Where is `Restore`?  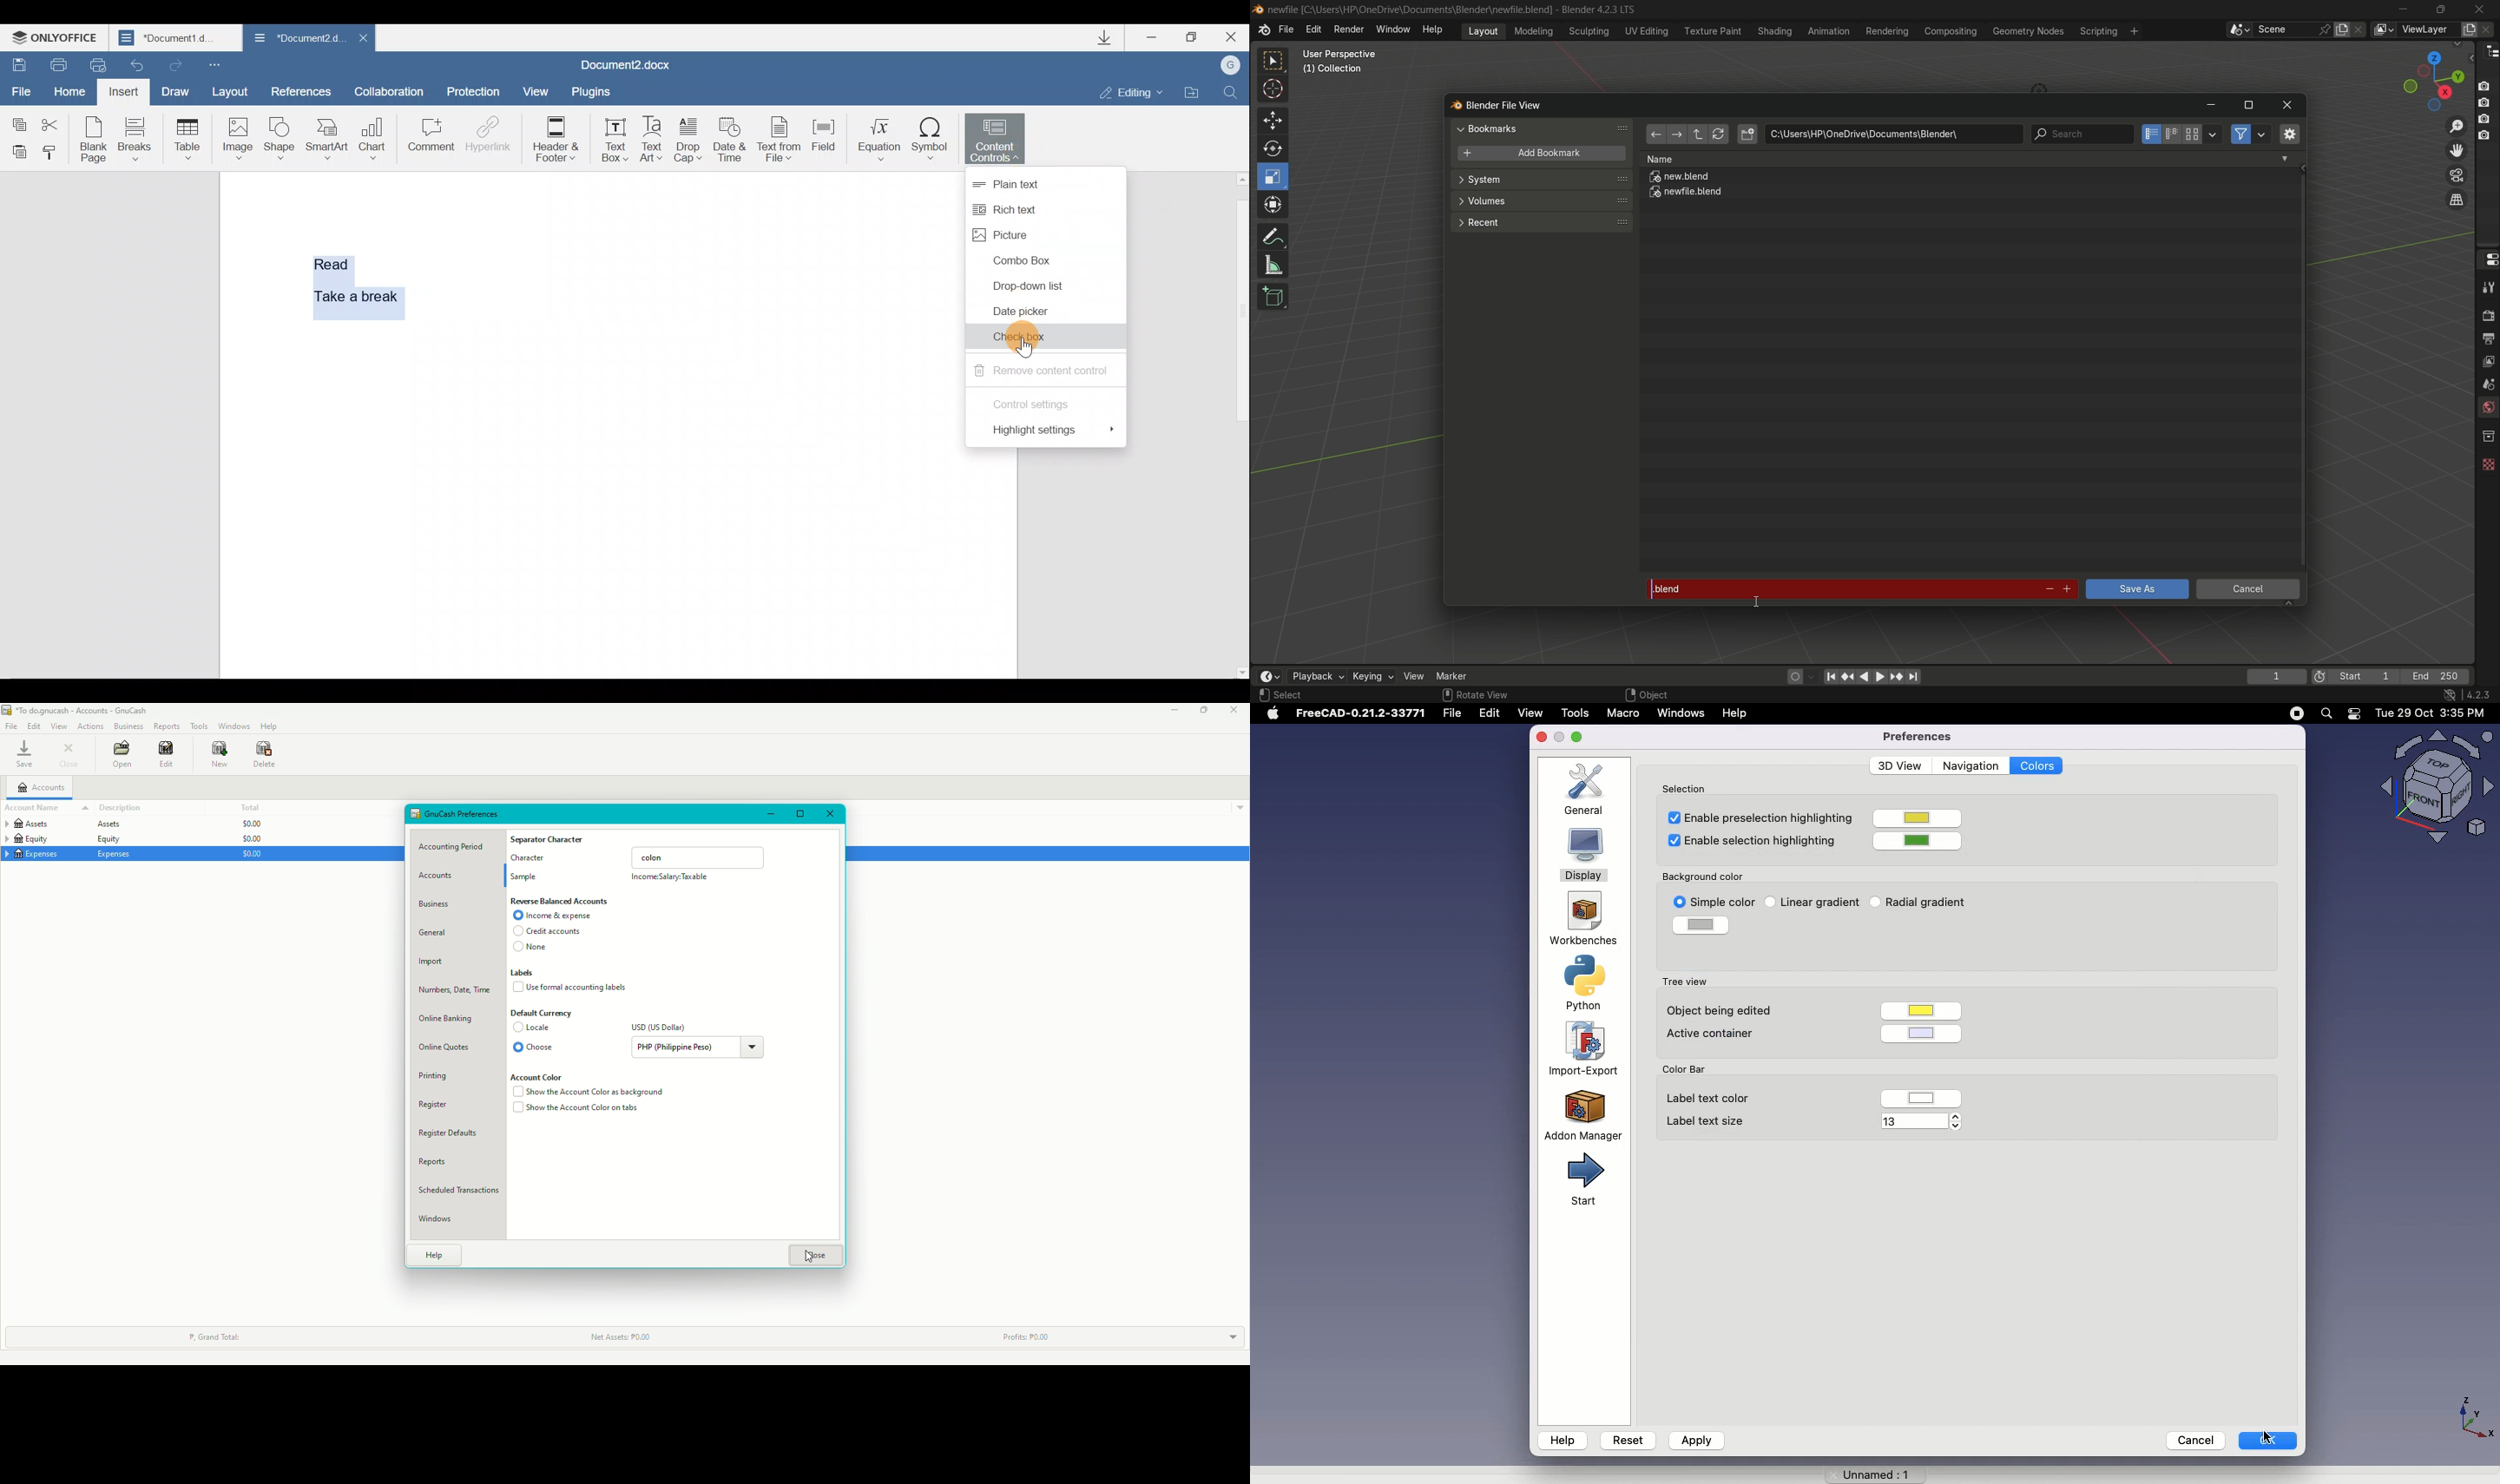
Restore is located at coordinates (1202, 711).